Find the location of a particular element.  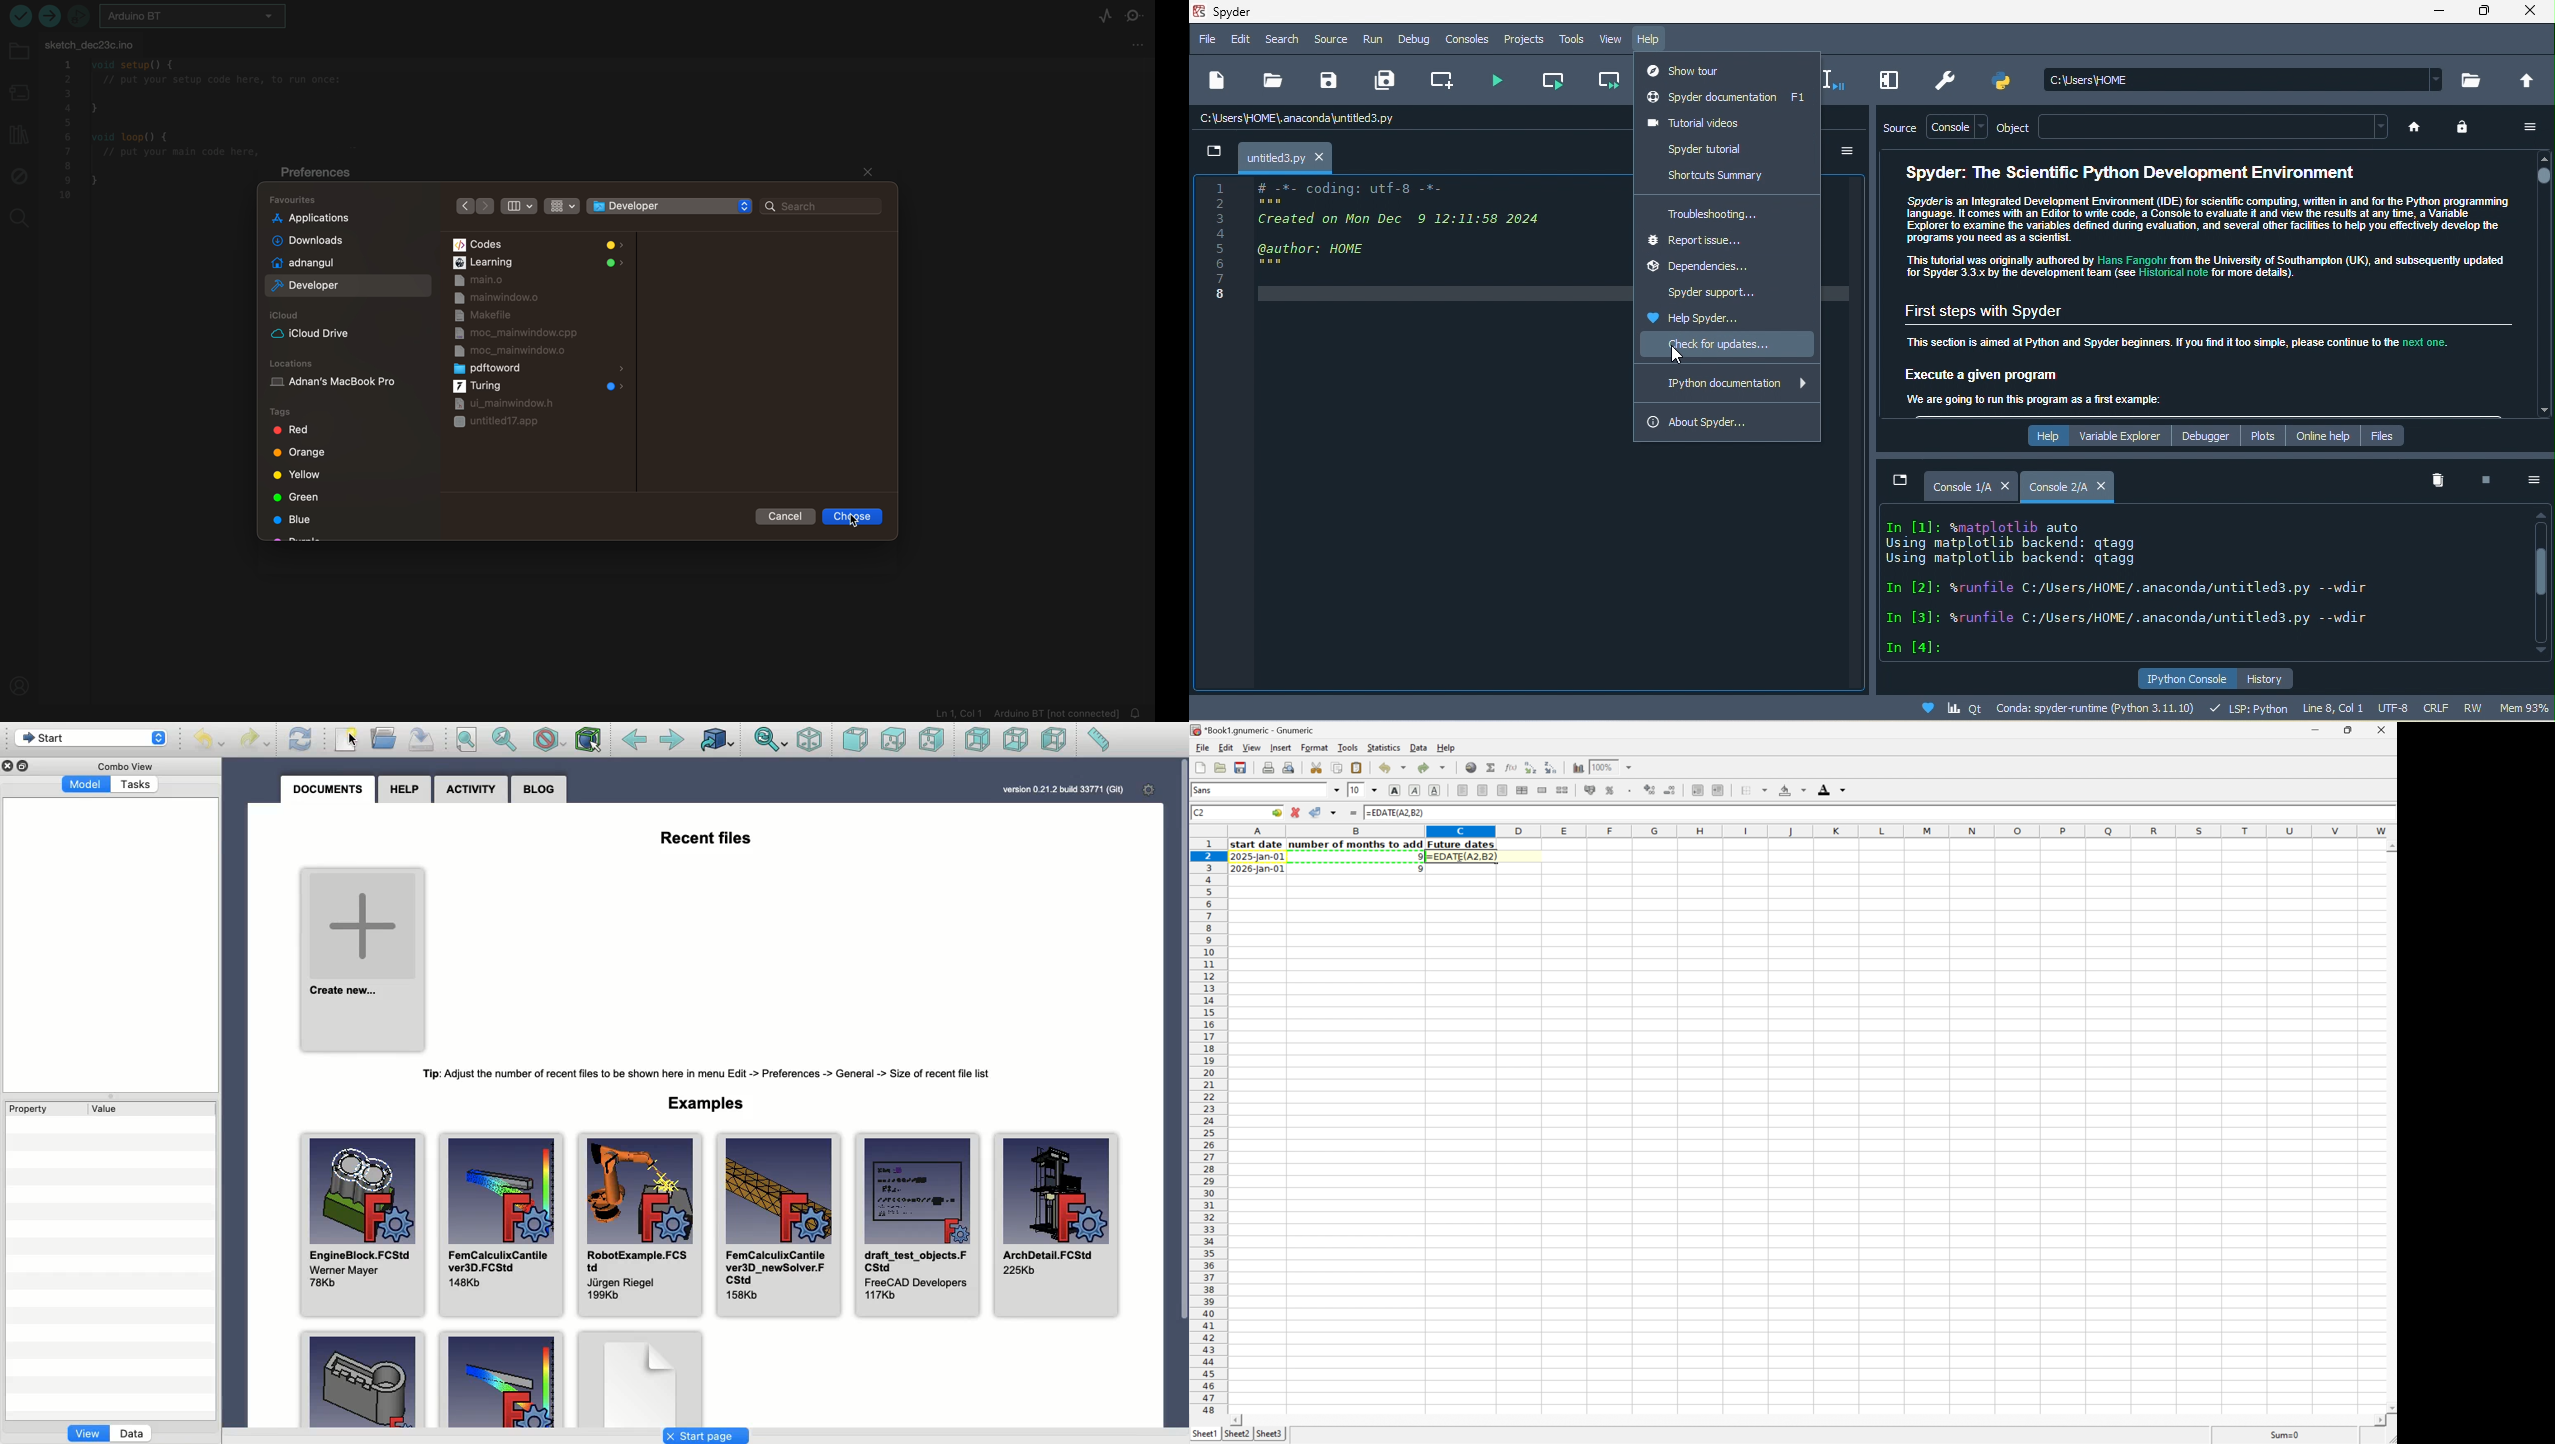

Start page is located at coordinates (710, 1434).